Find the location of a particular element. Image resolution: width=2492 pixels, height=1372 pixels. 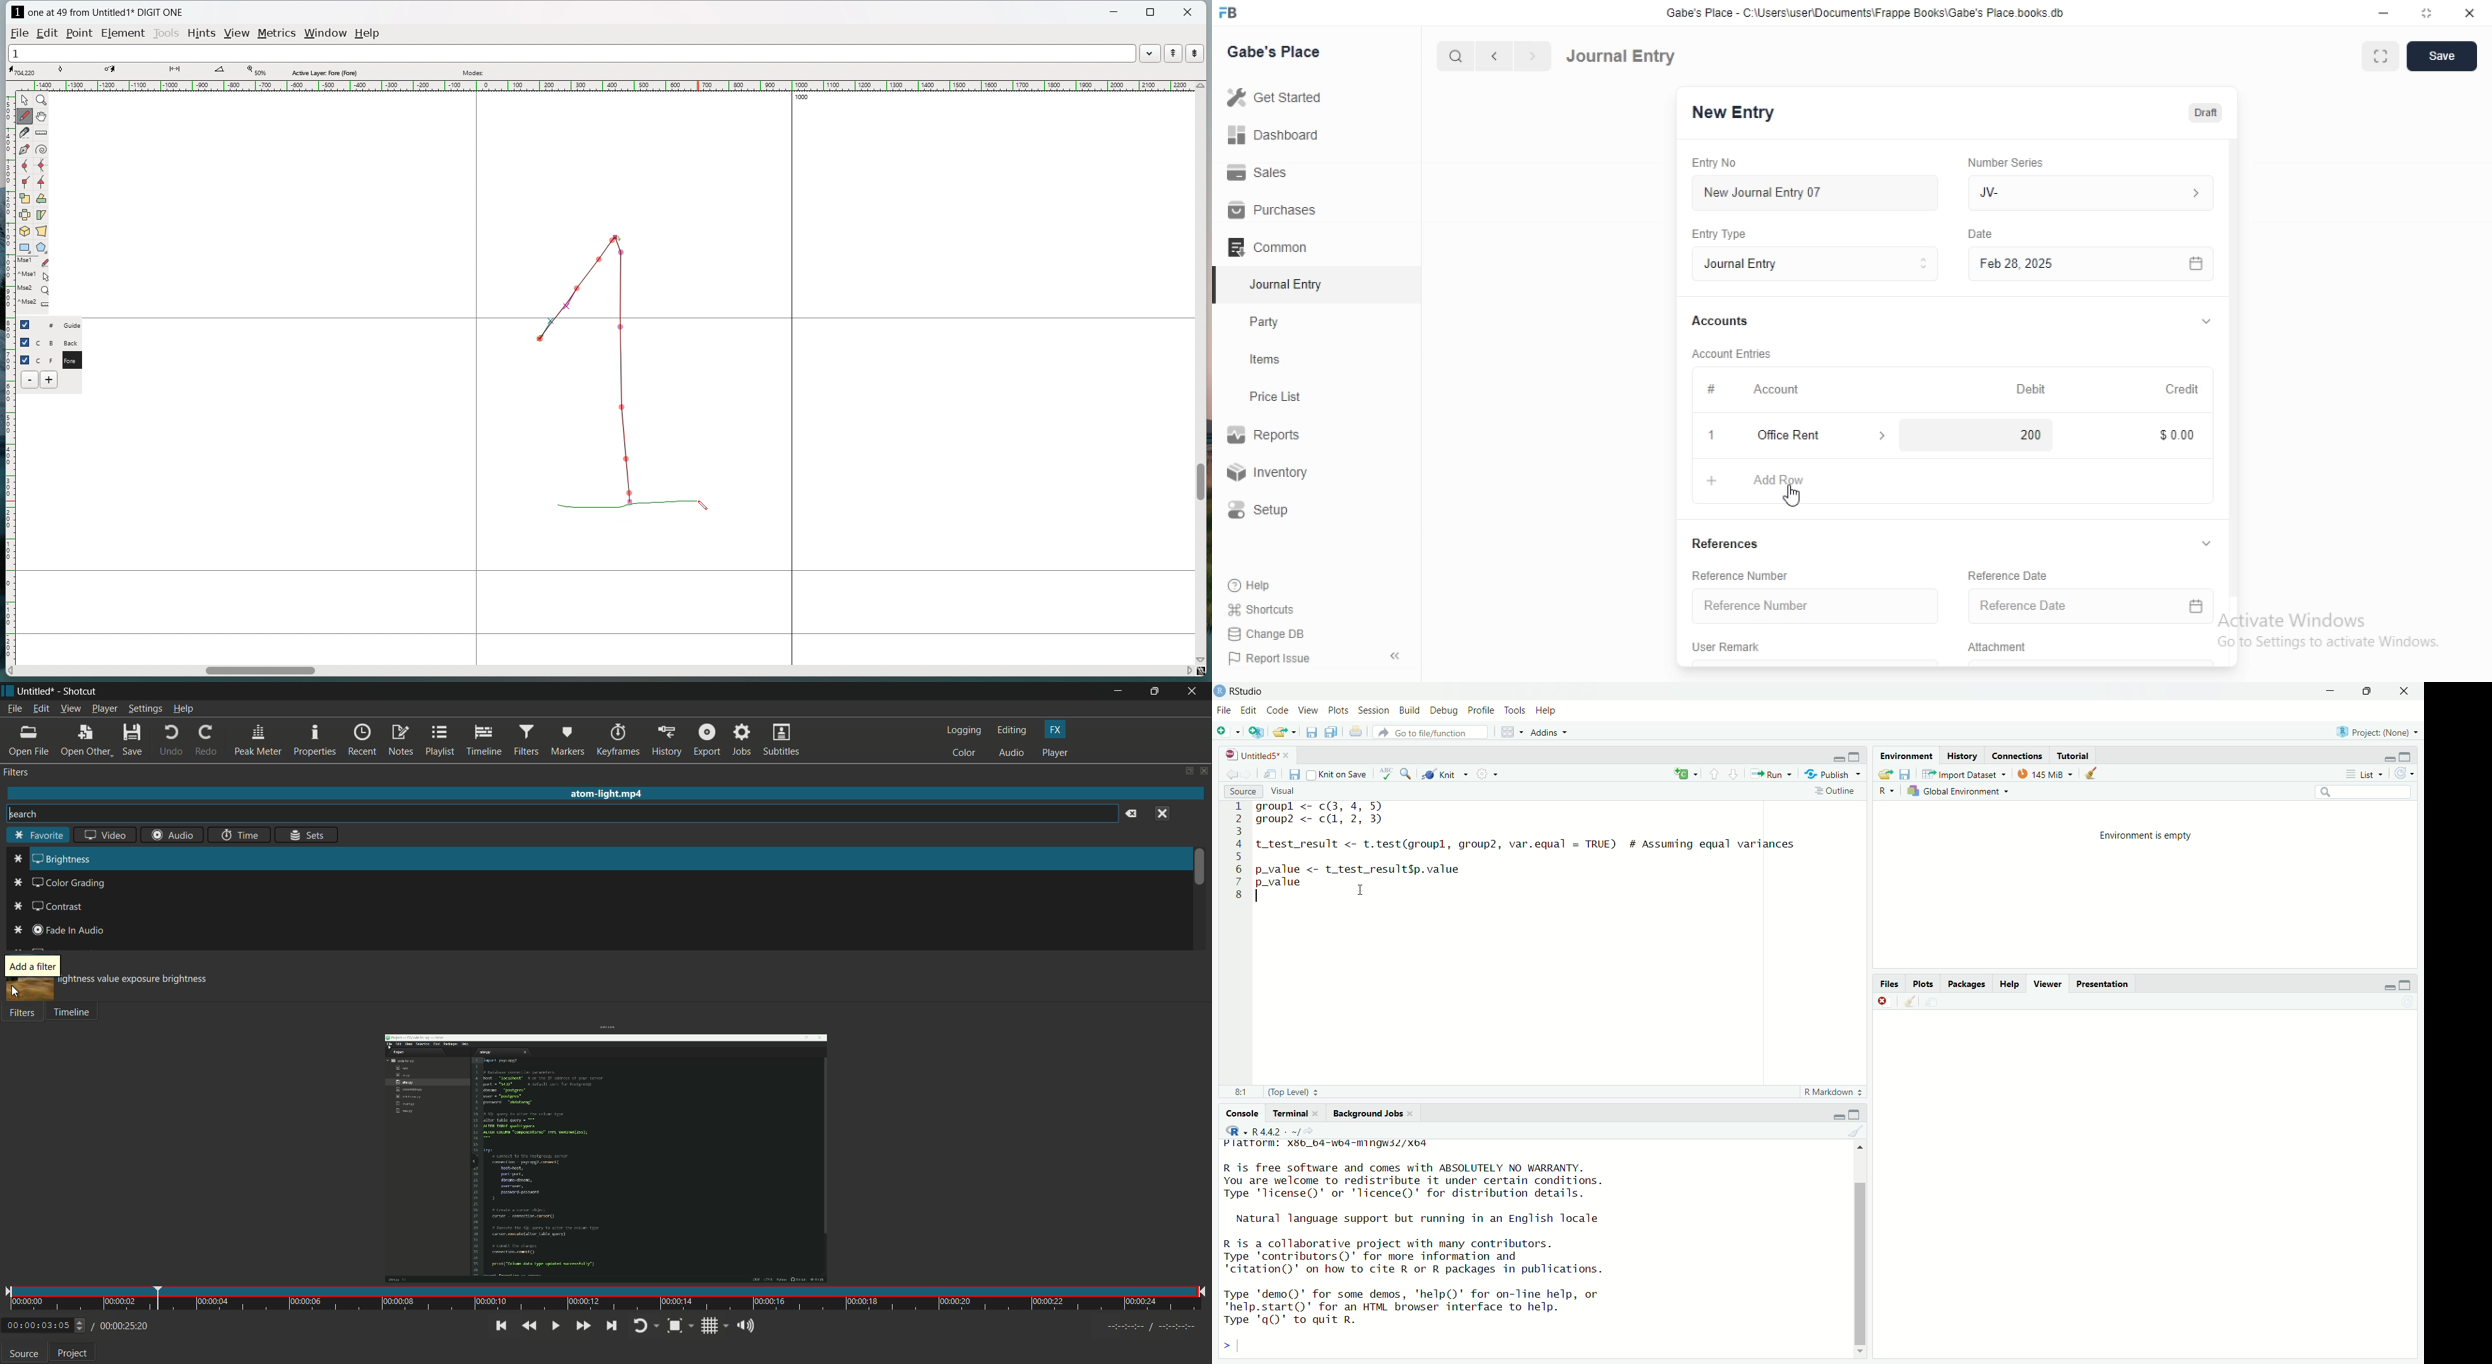

Knit on Save is located at coordinates (1340, 773).